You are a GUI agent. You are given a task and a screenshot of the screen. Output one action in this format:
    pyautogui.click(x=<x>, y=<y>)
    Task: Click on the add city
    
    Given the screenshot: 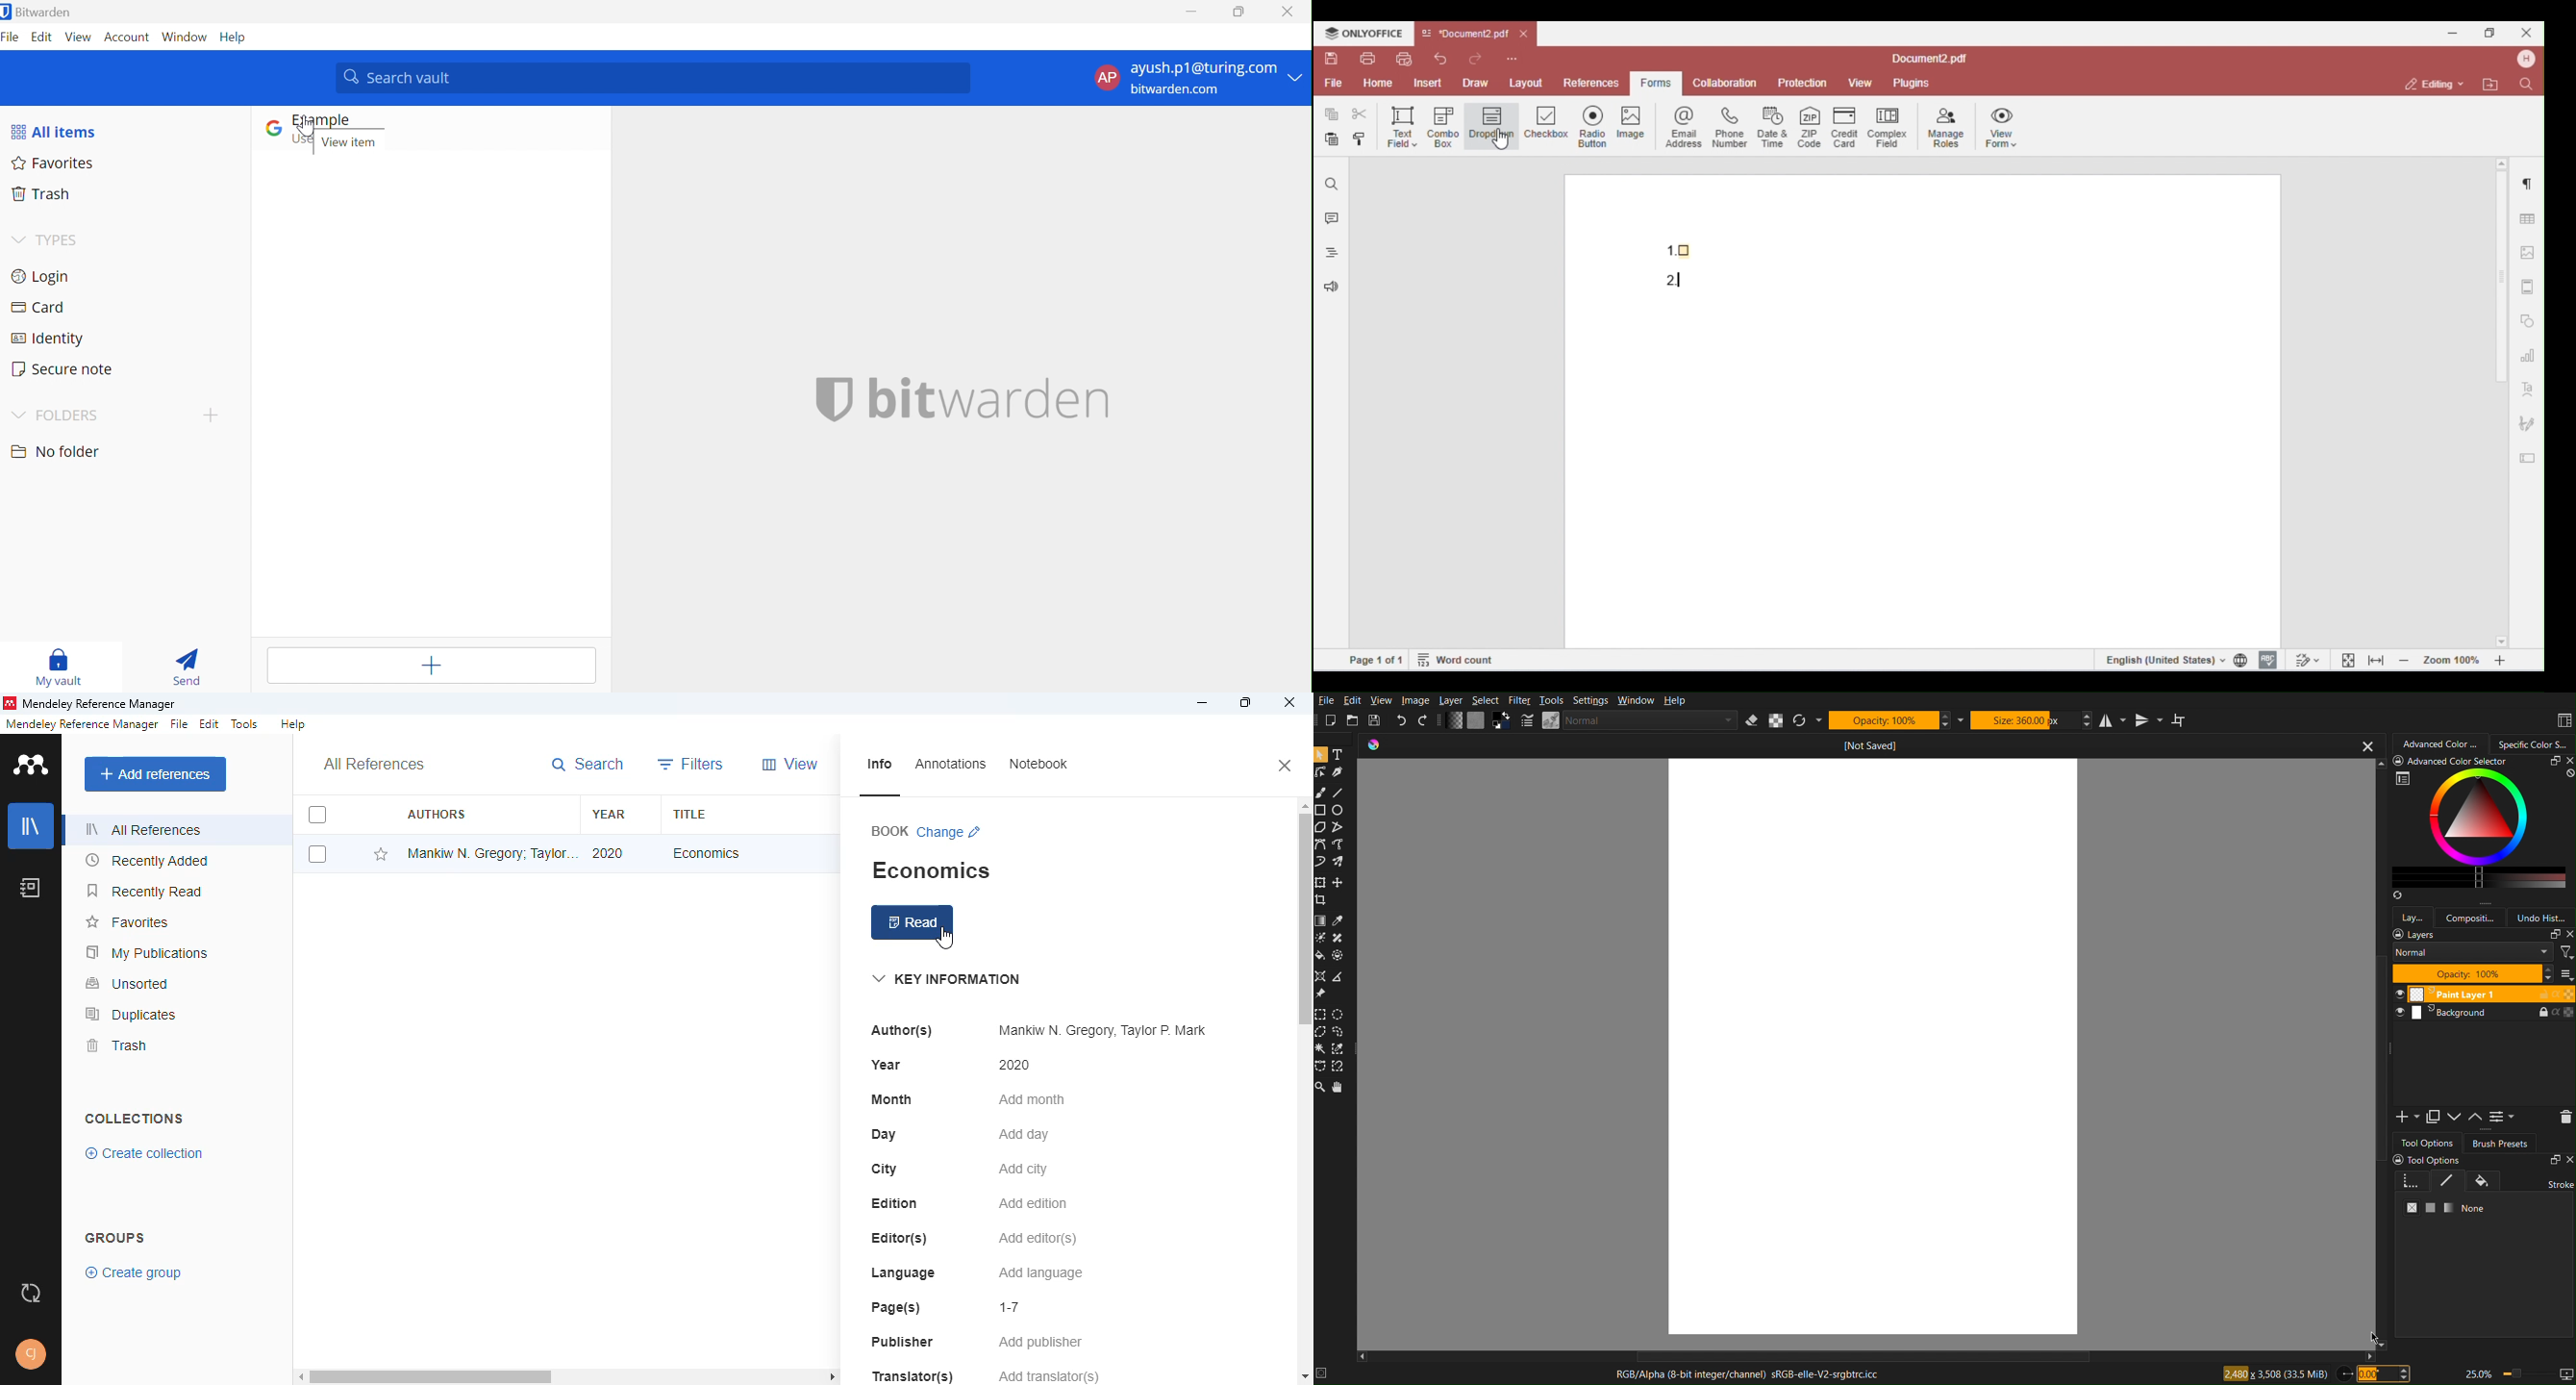 What is the action you would take?
    pyautogui.click(x=1023, y=1170)
    